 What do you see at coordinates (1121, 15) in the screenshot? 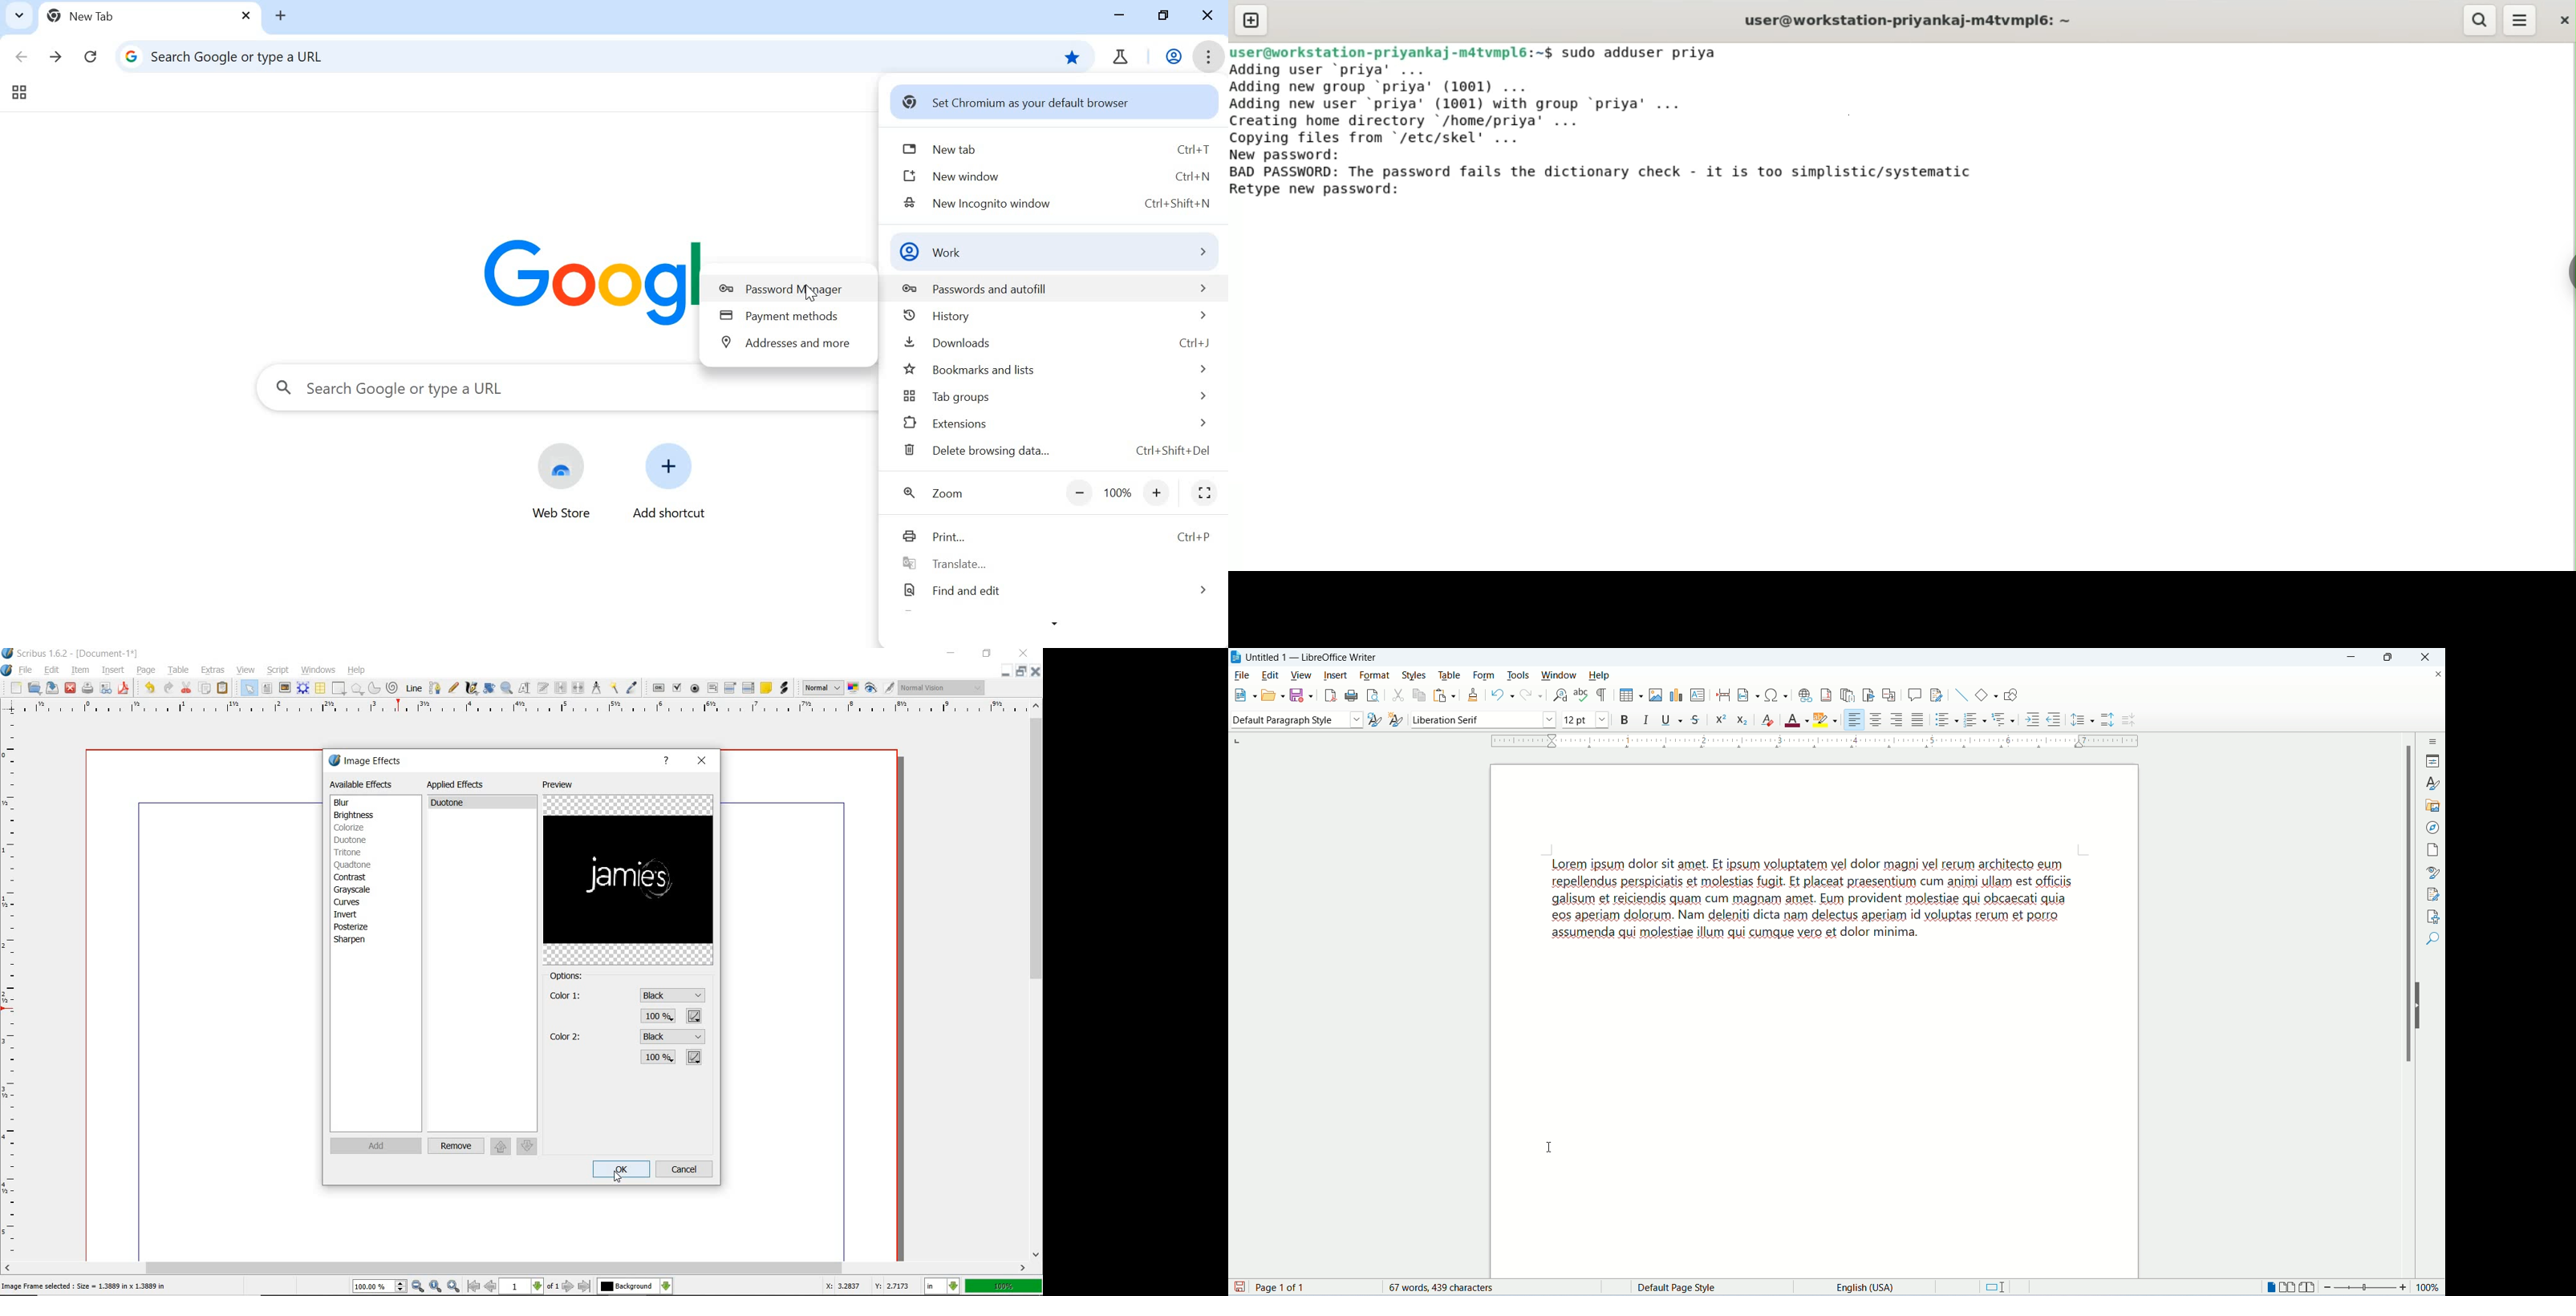
I see `minimize` at bounding box center [1121, 15].